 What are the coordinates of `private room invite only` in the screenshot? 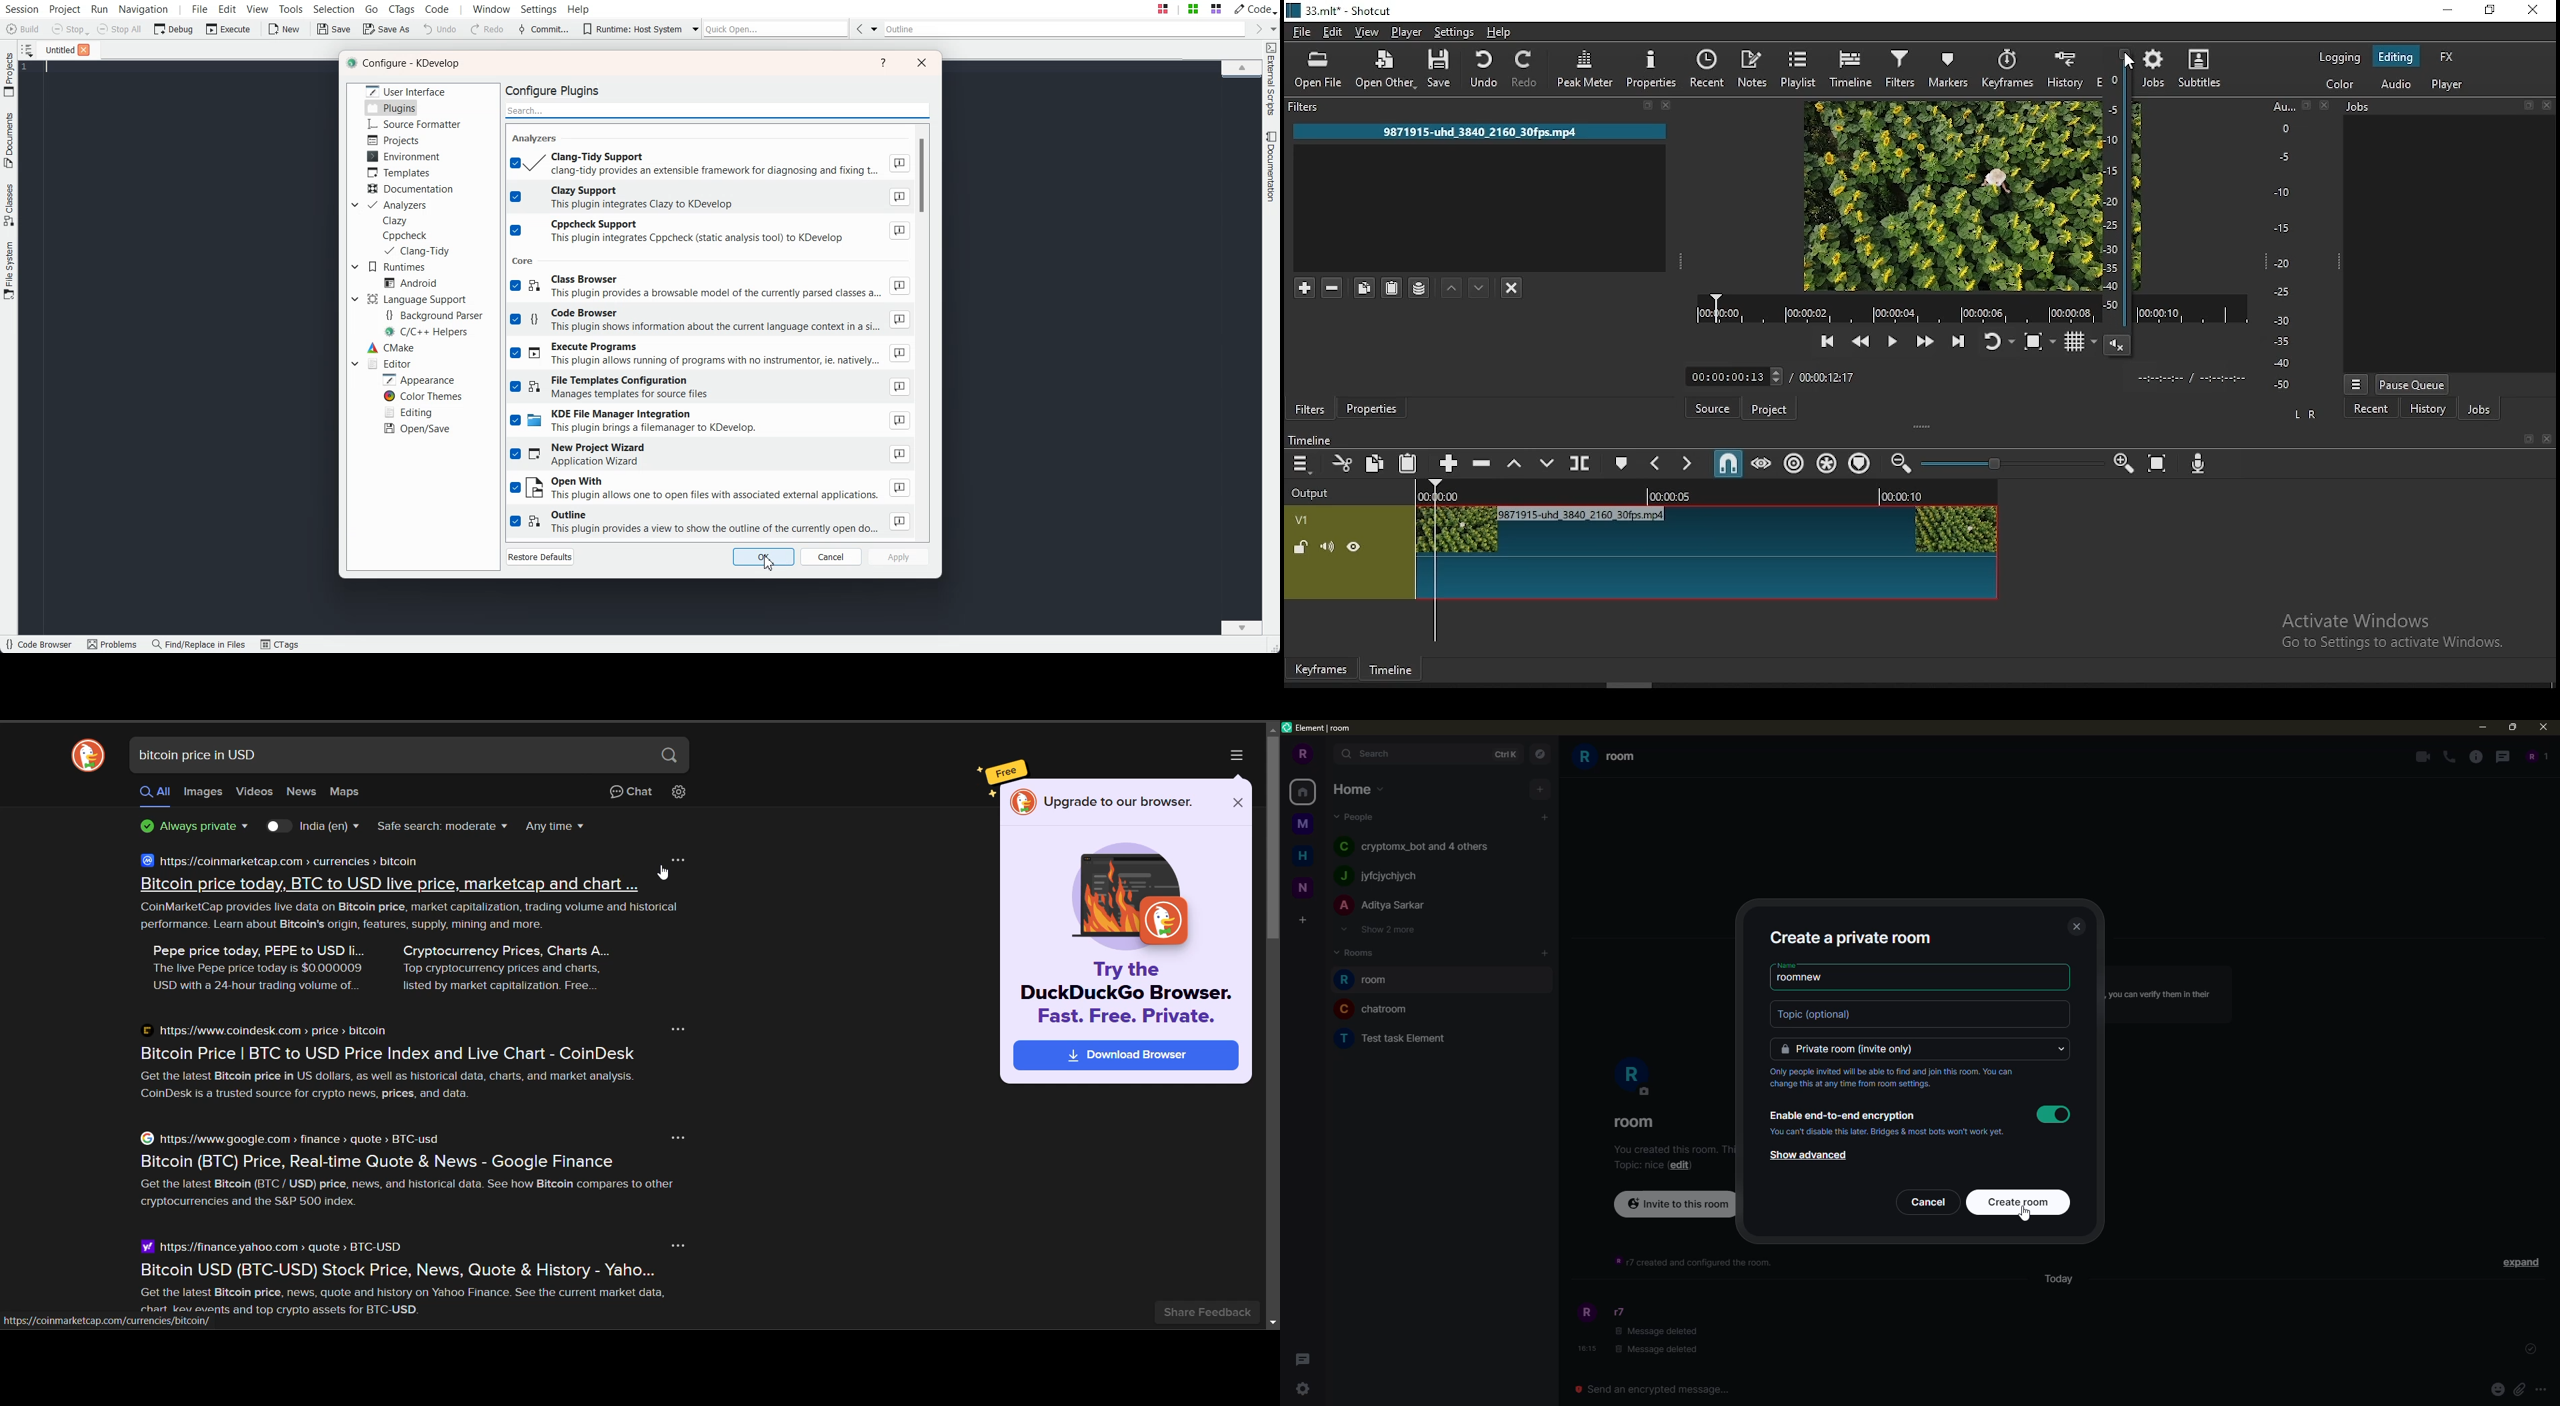 It's located at (1920, 1049).